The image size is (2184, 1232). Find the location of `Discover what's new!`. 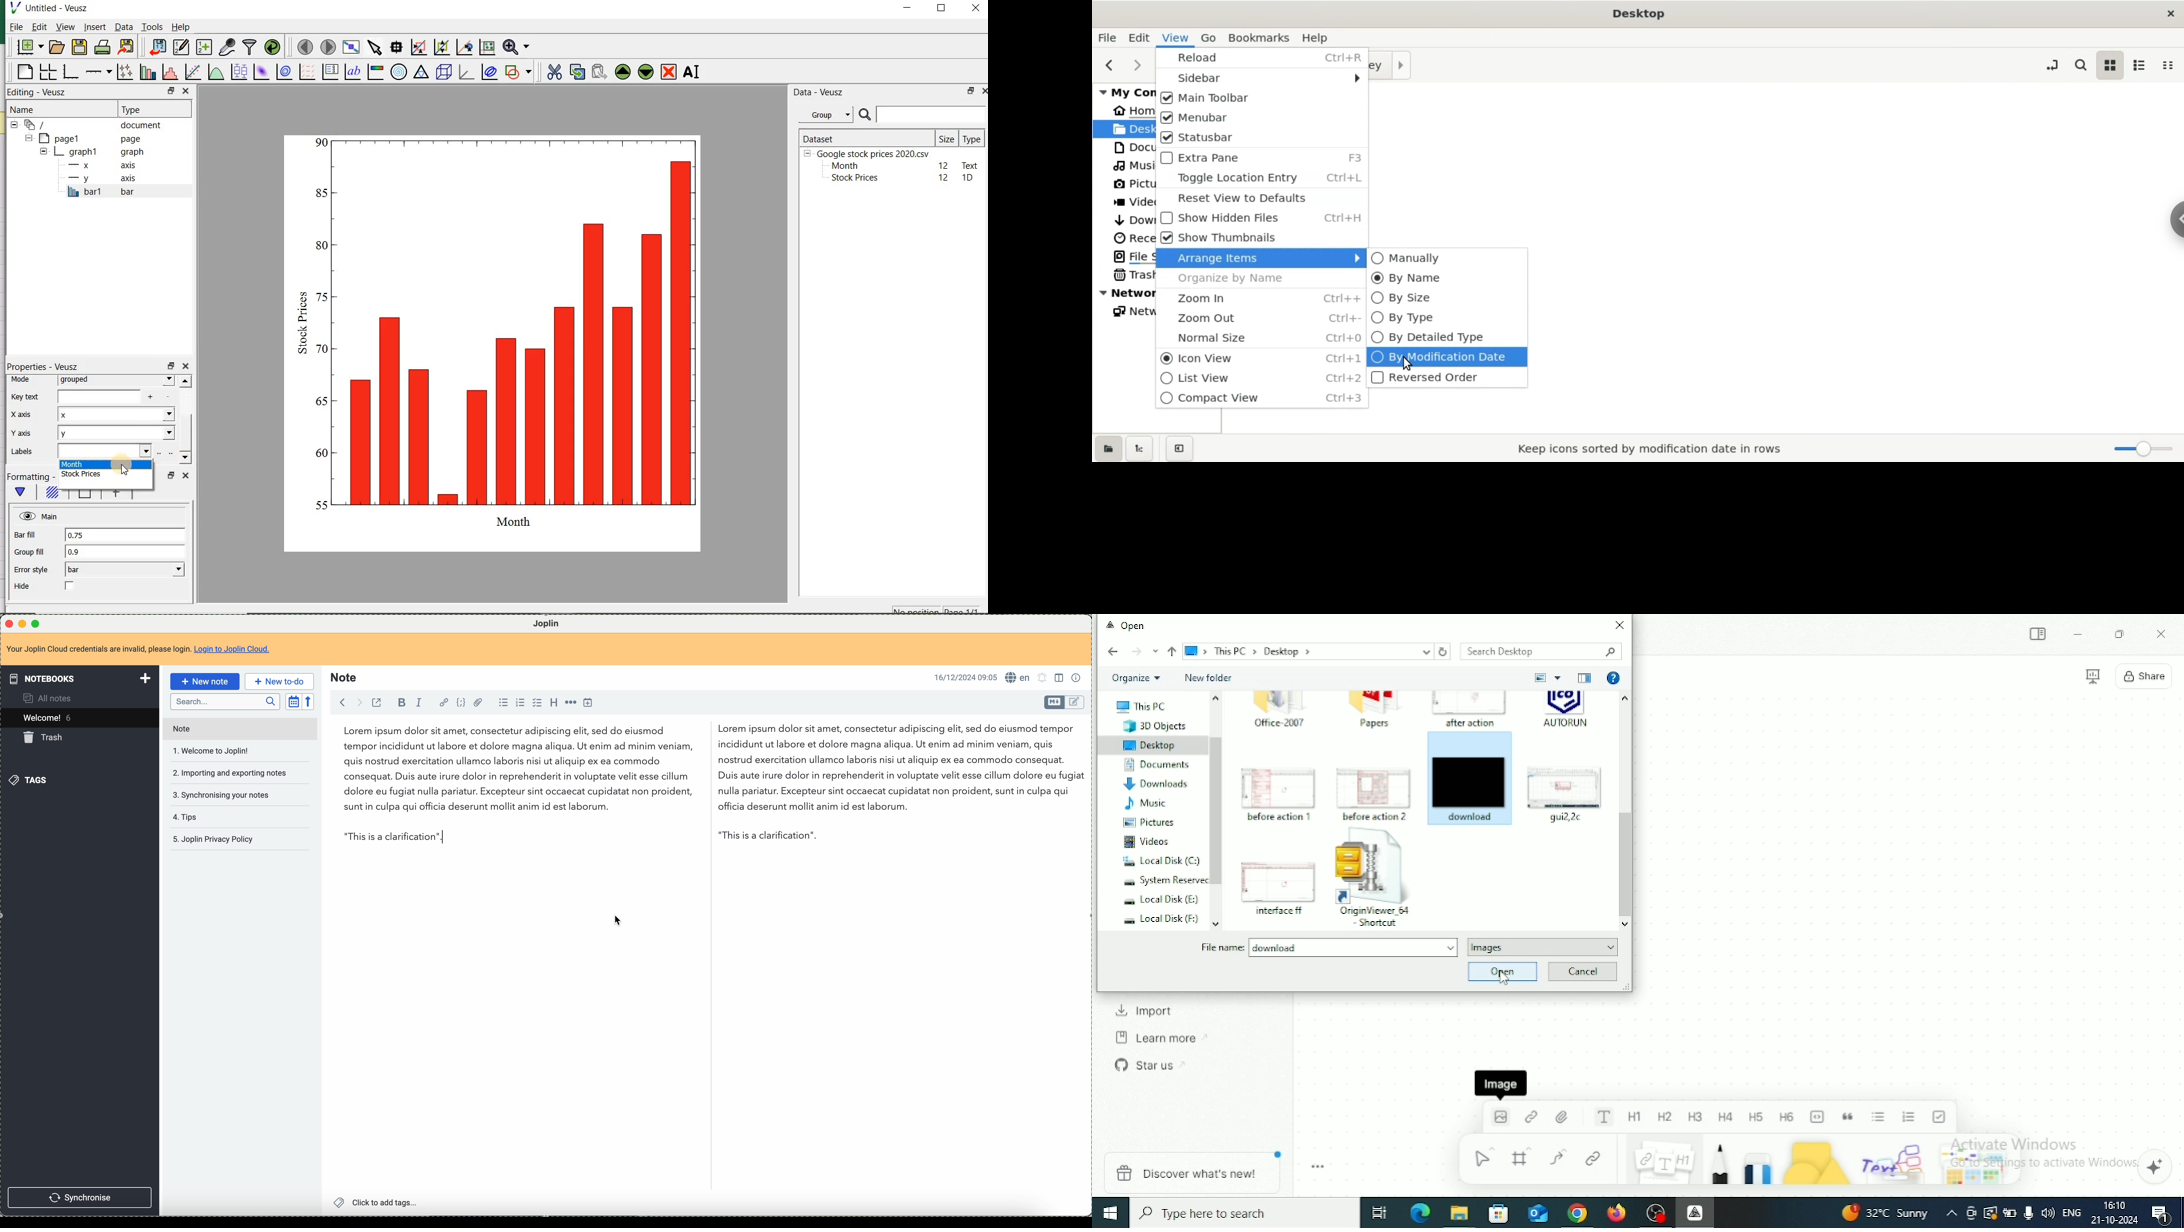

Discover what's new! is located at coordinates (1194, 1172).